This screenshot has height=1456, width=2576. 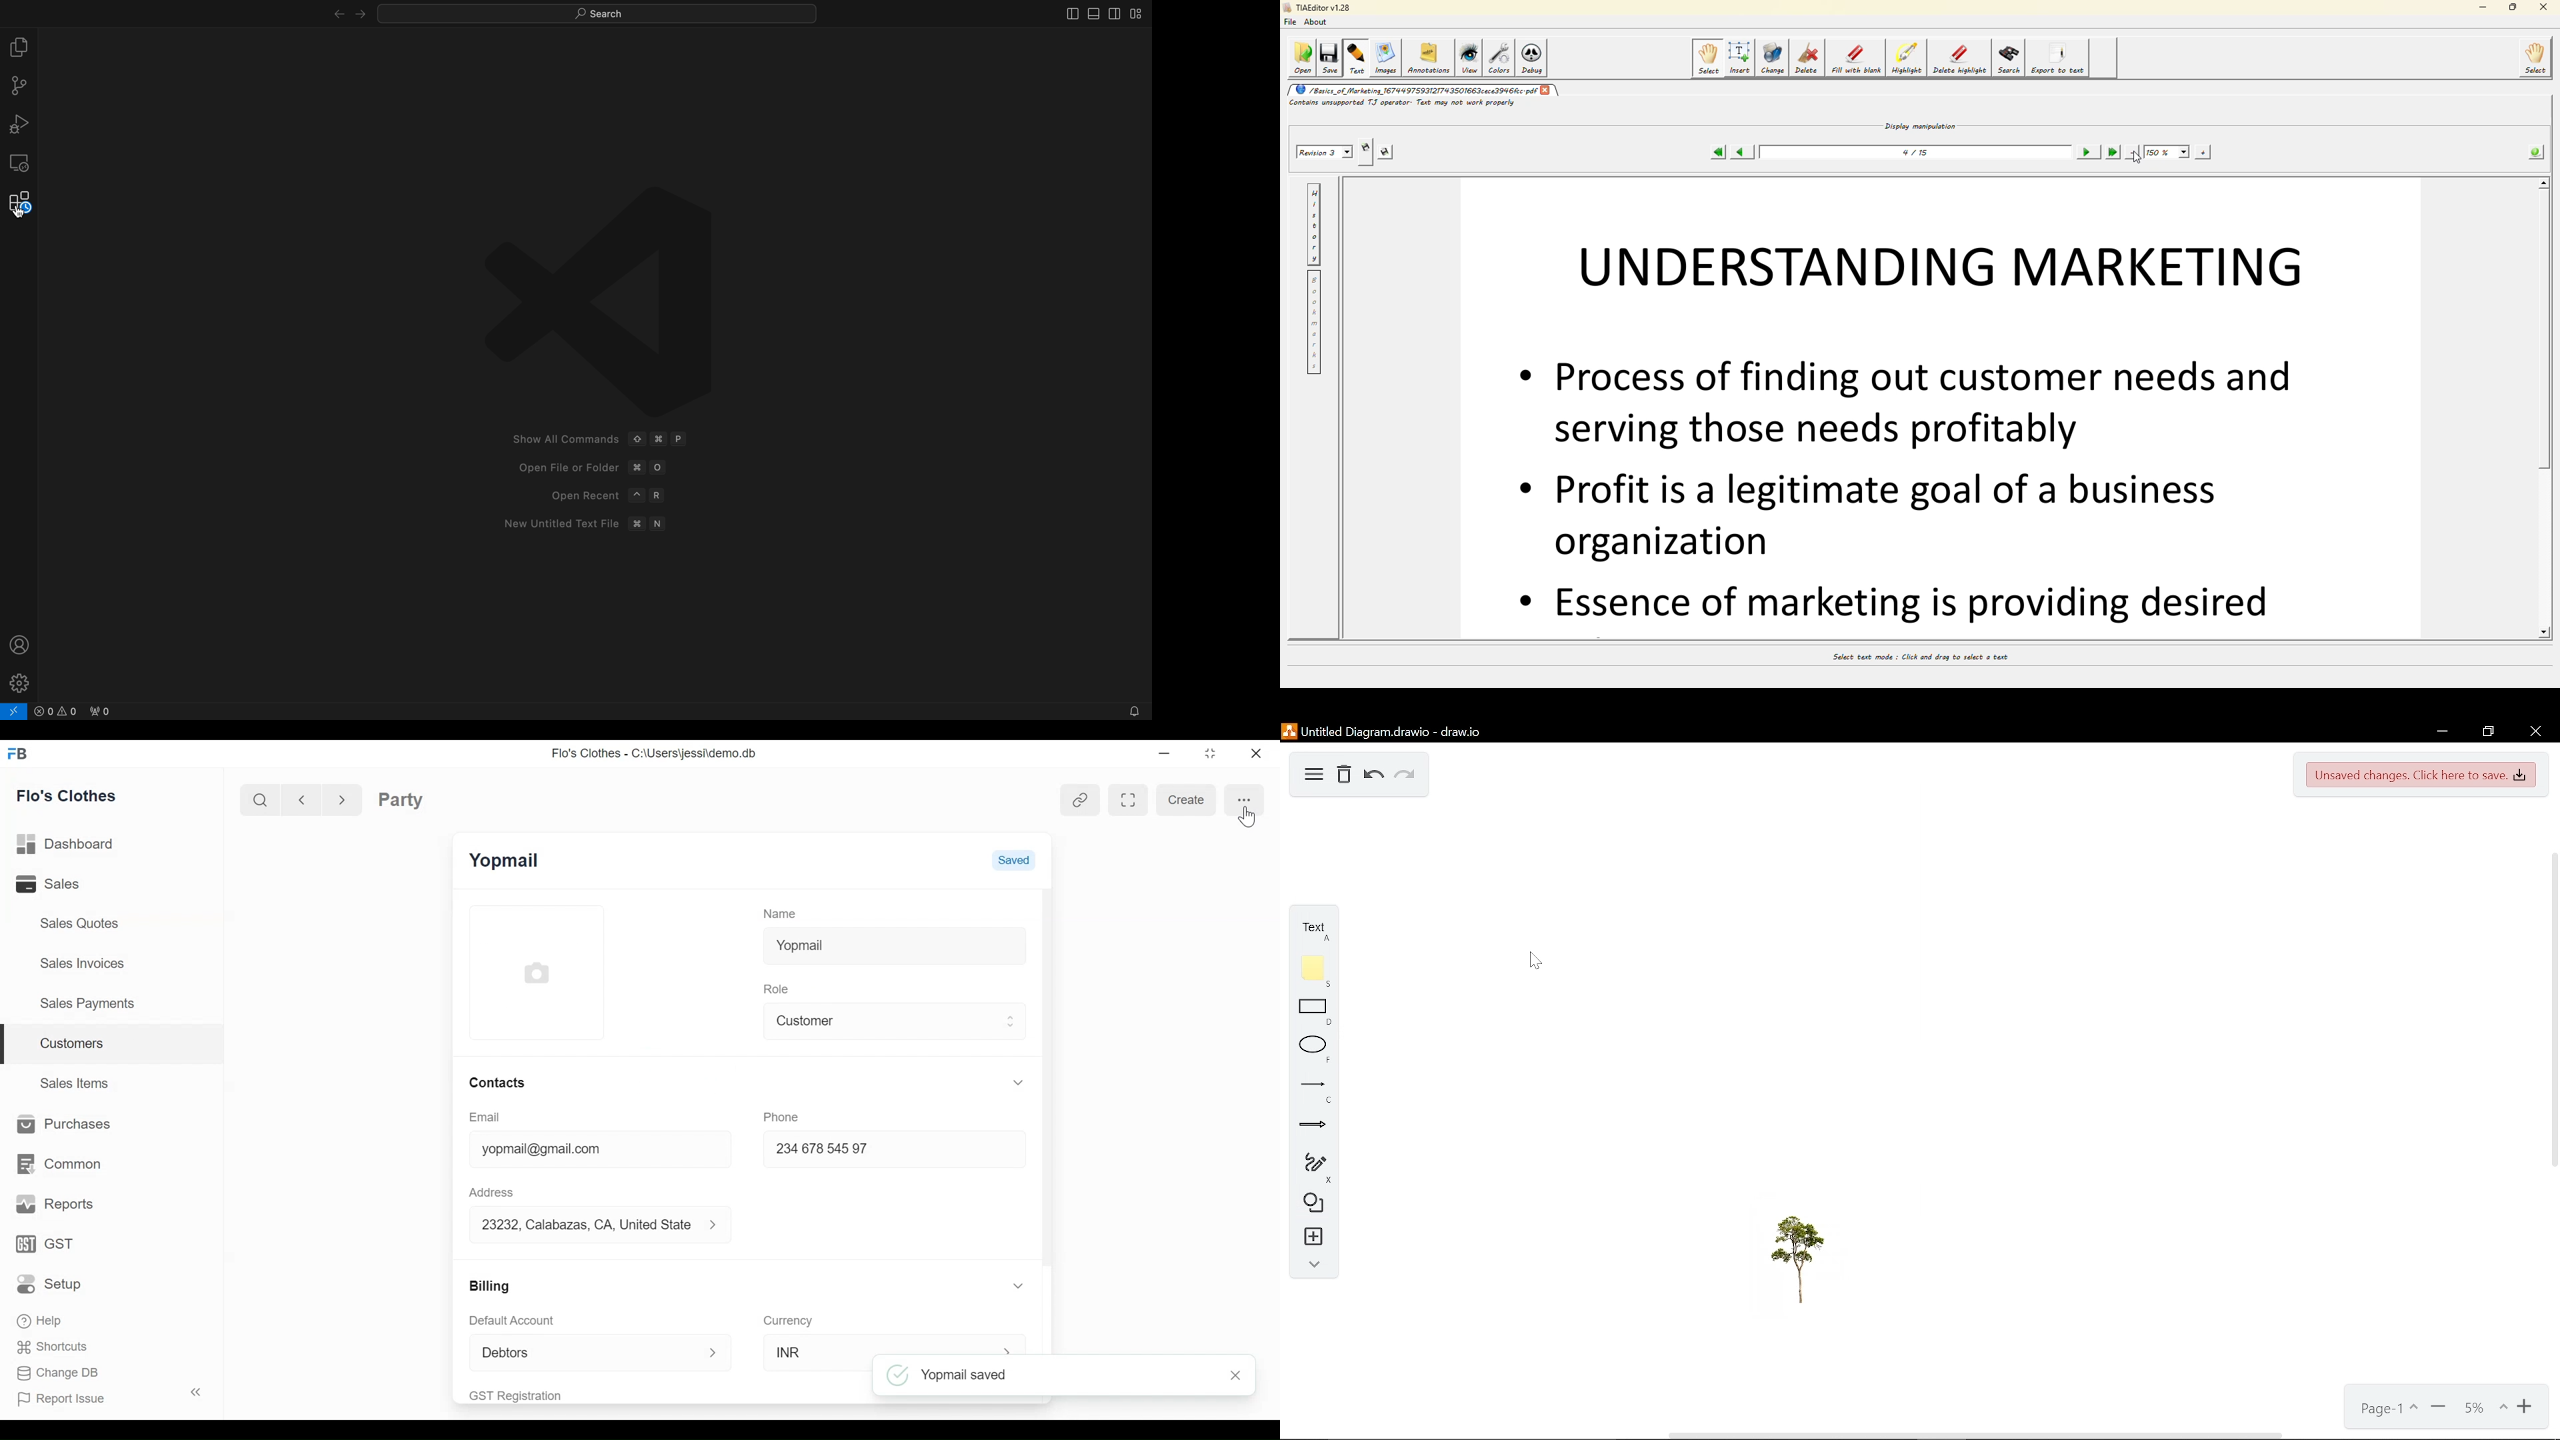 What do you see at coordinates (1049, 1078) in the screenshot?
I see `Vertical Scroll bar` at bounding box center [1049, 1078].